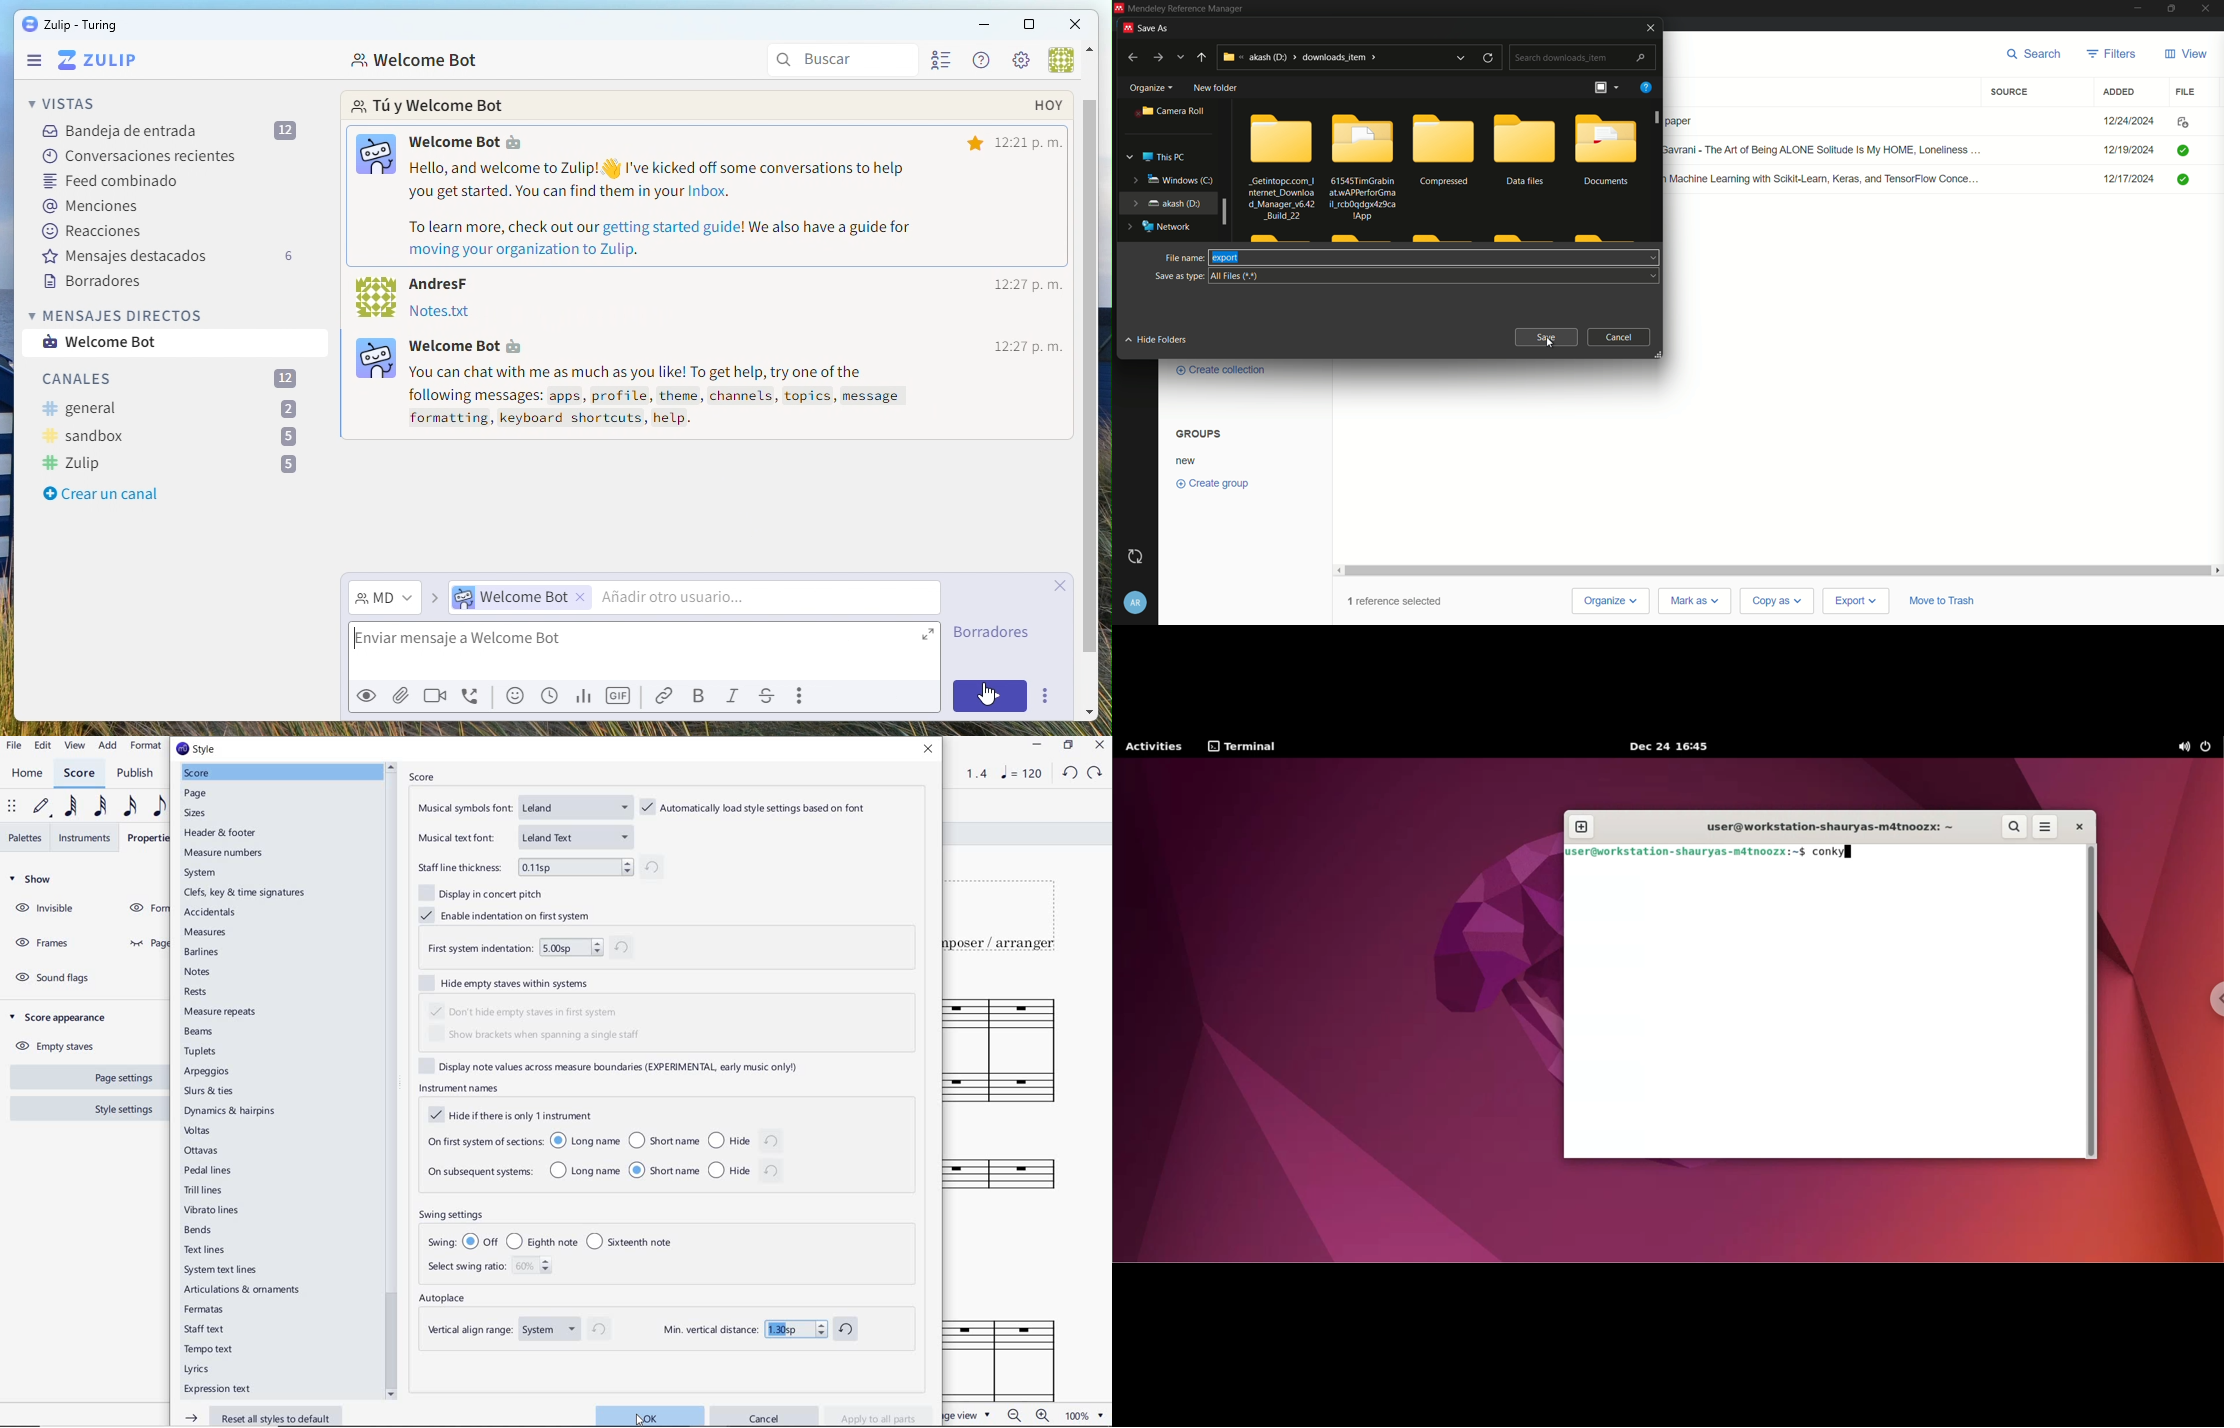  I want to click on get help, so click(1645, 89).